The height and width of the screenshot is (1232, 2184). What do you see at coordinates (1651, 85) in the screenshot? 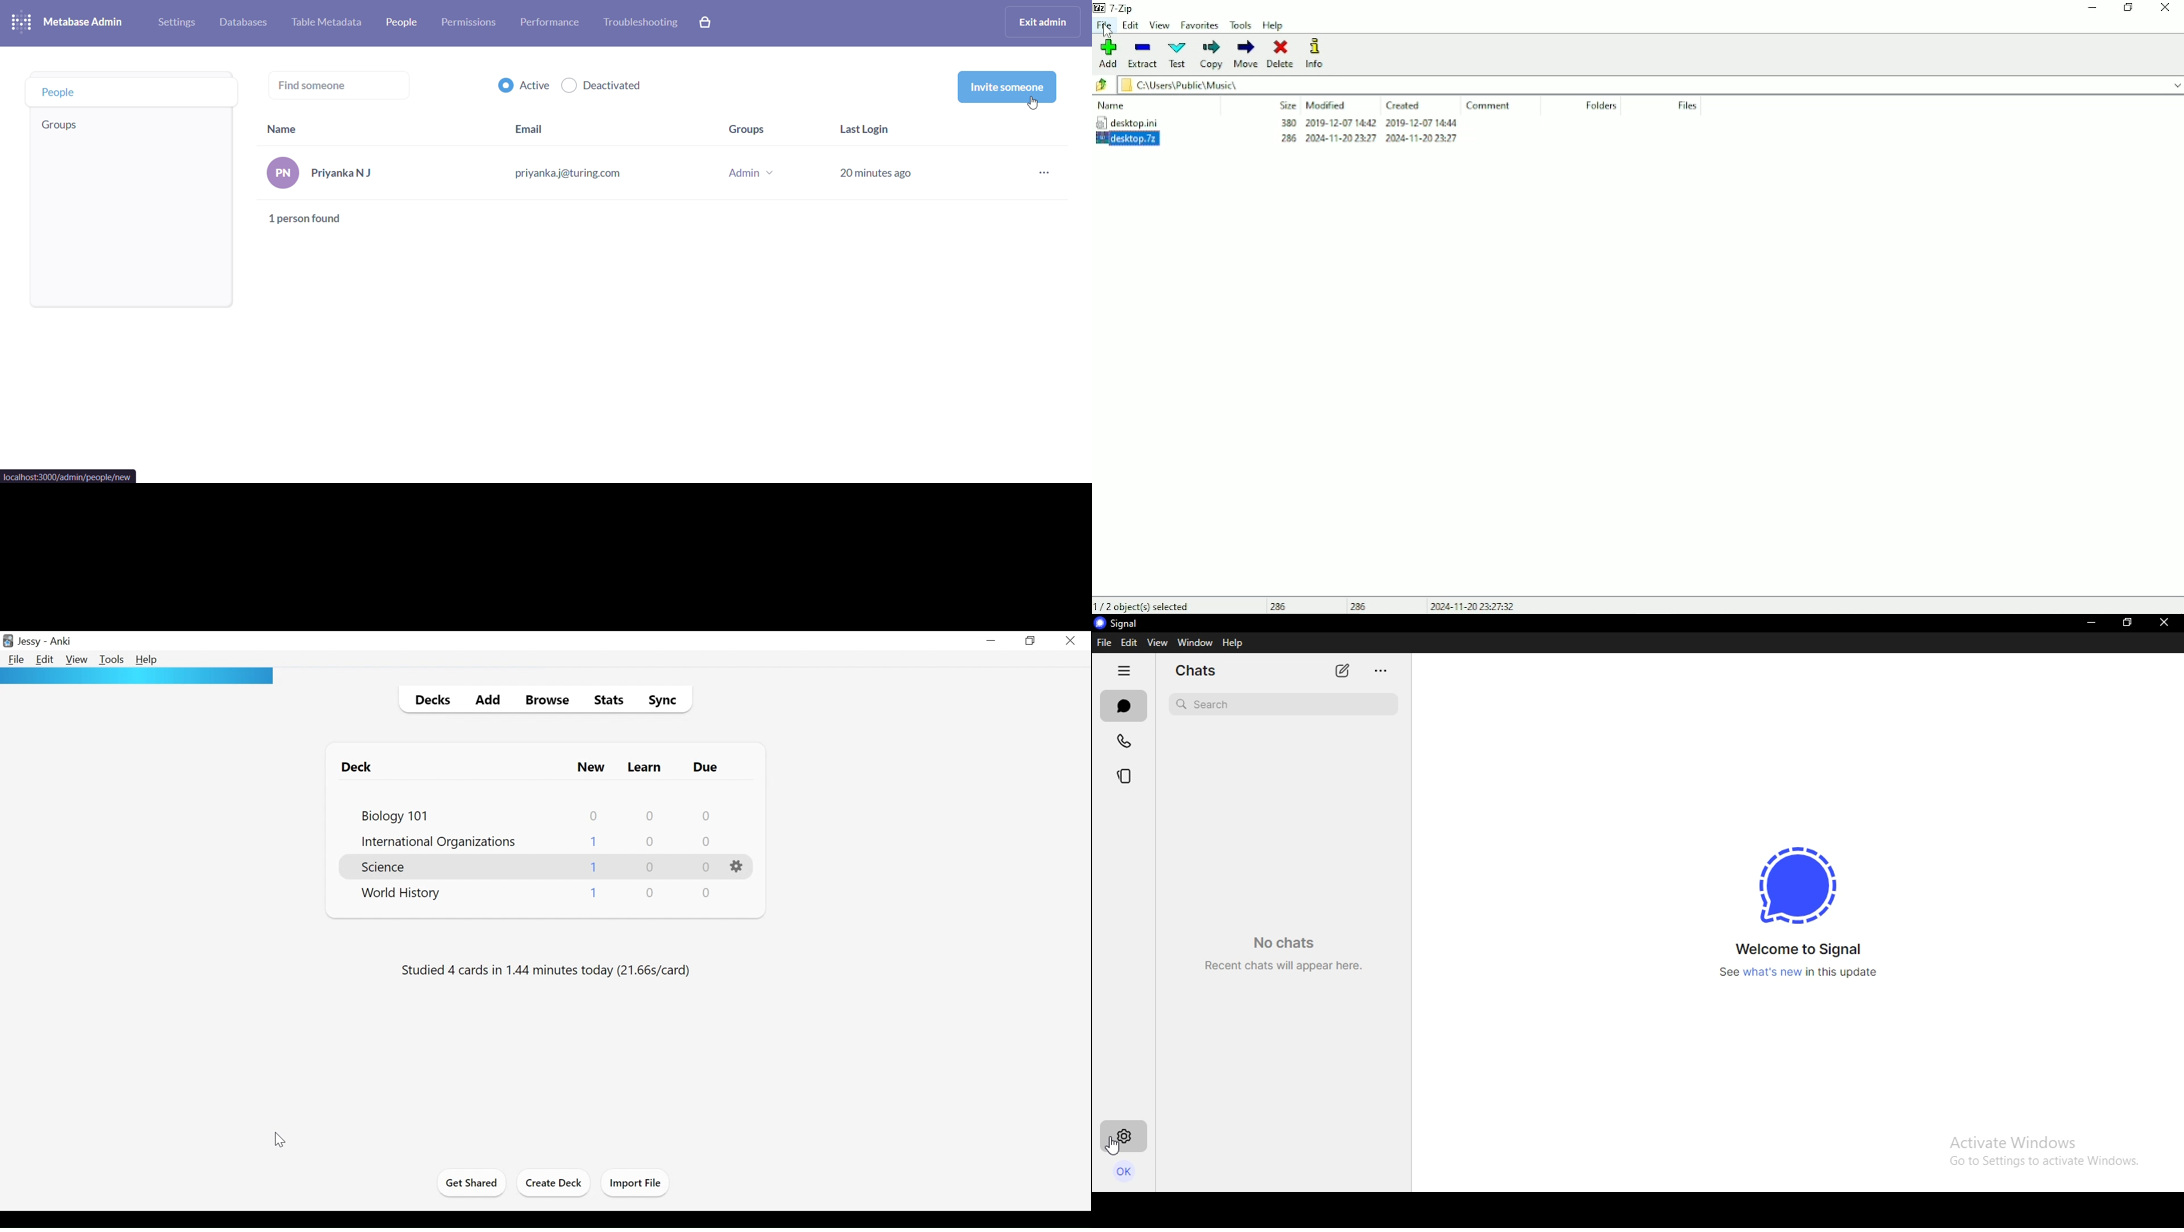
I see `File location` at bounding box center [1651, 85].